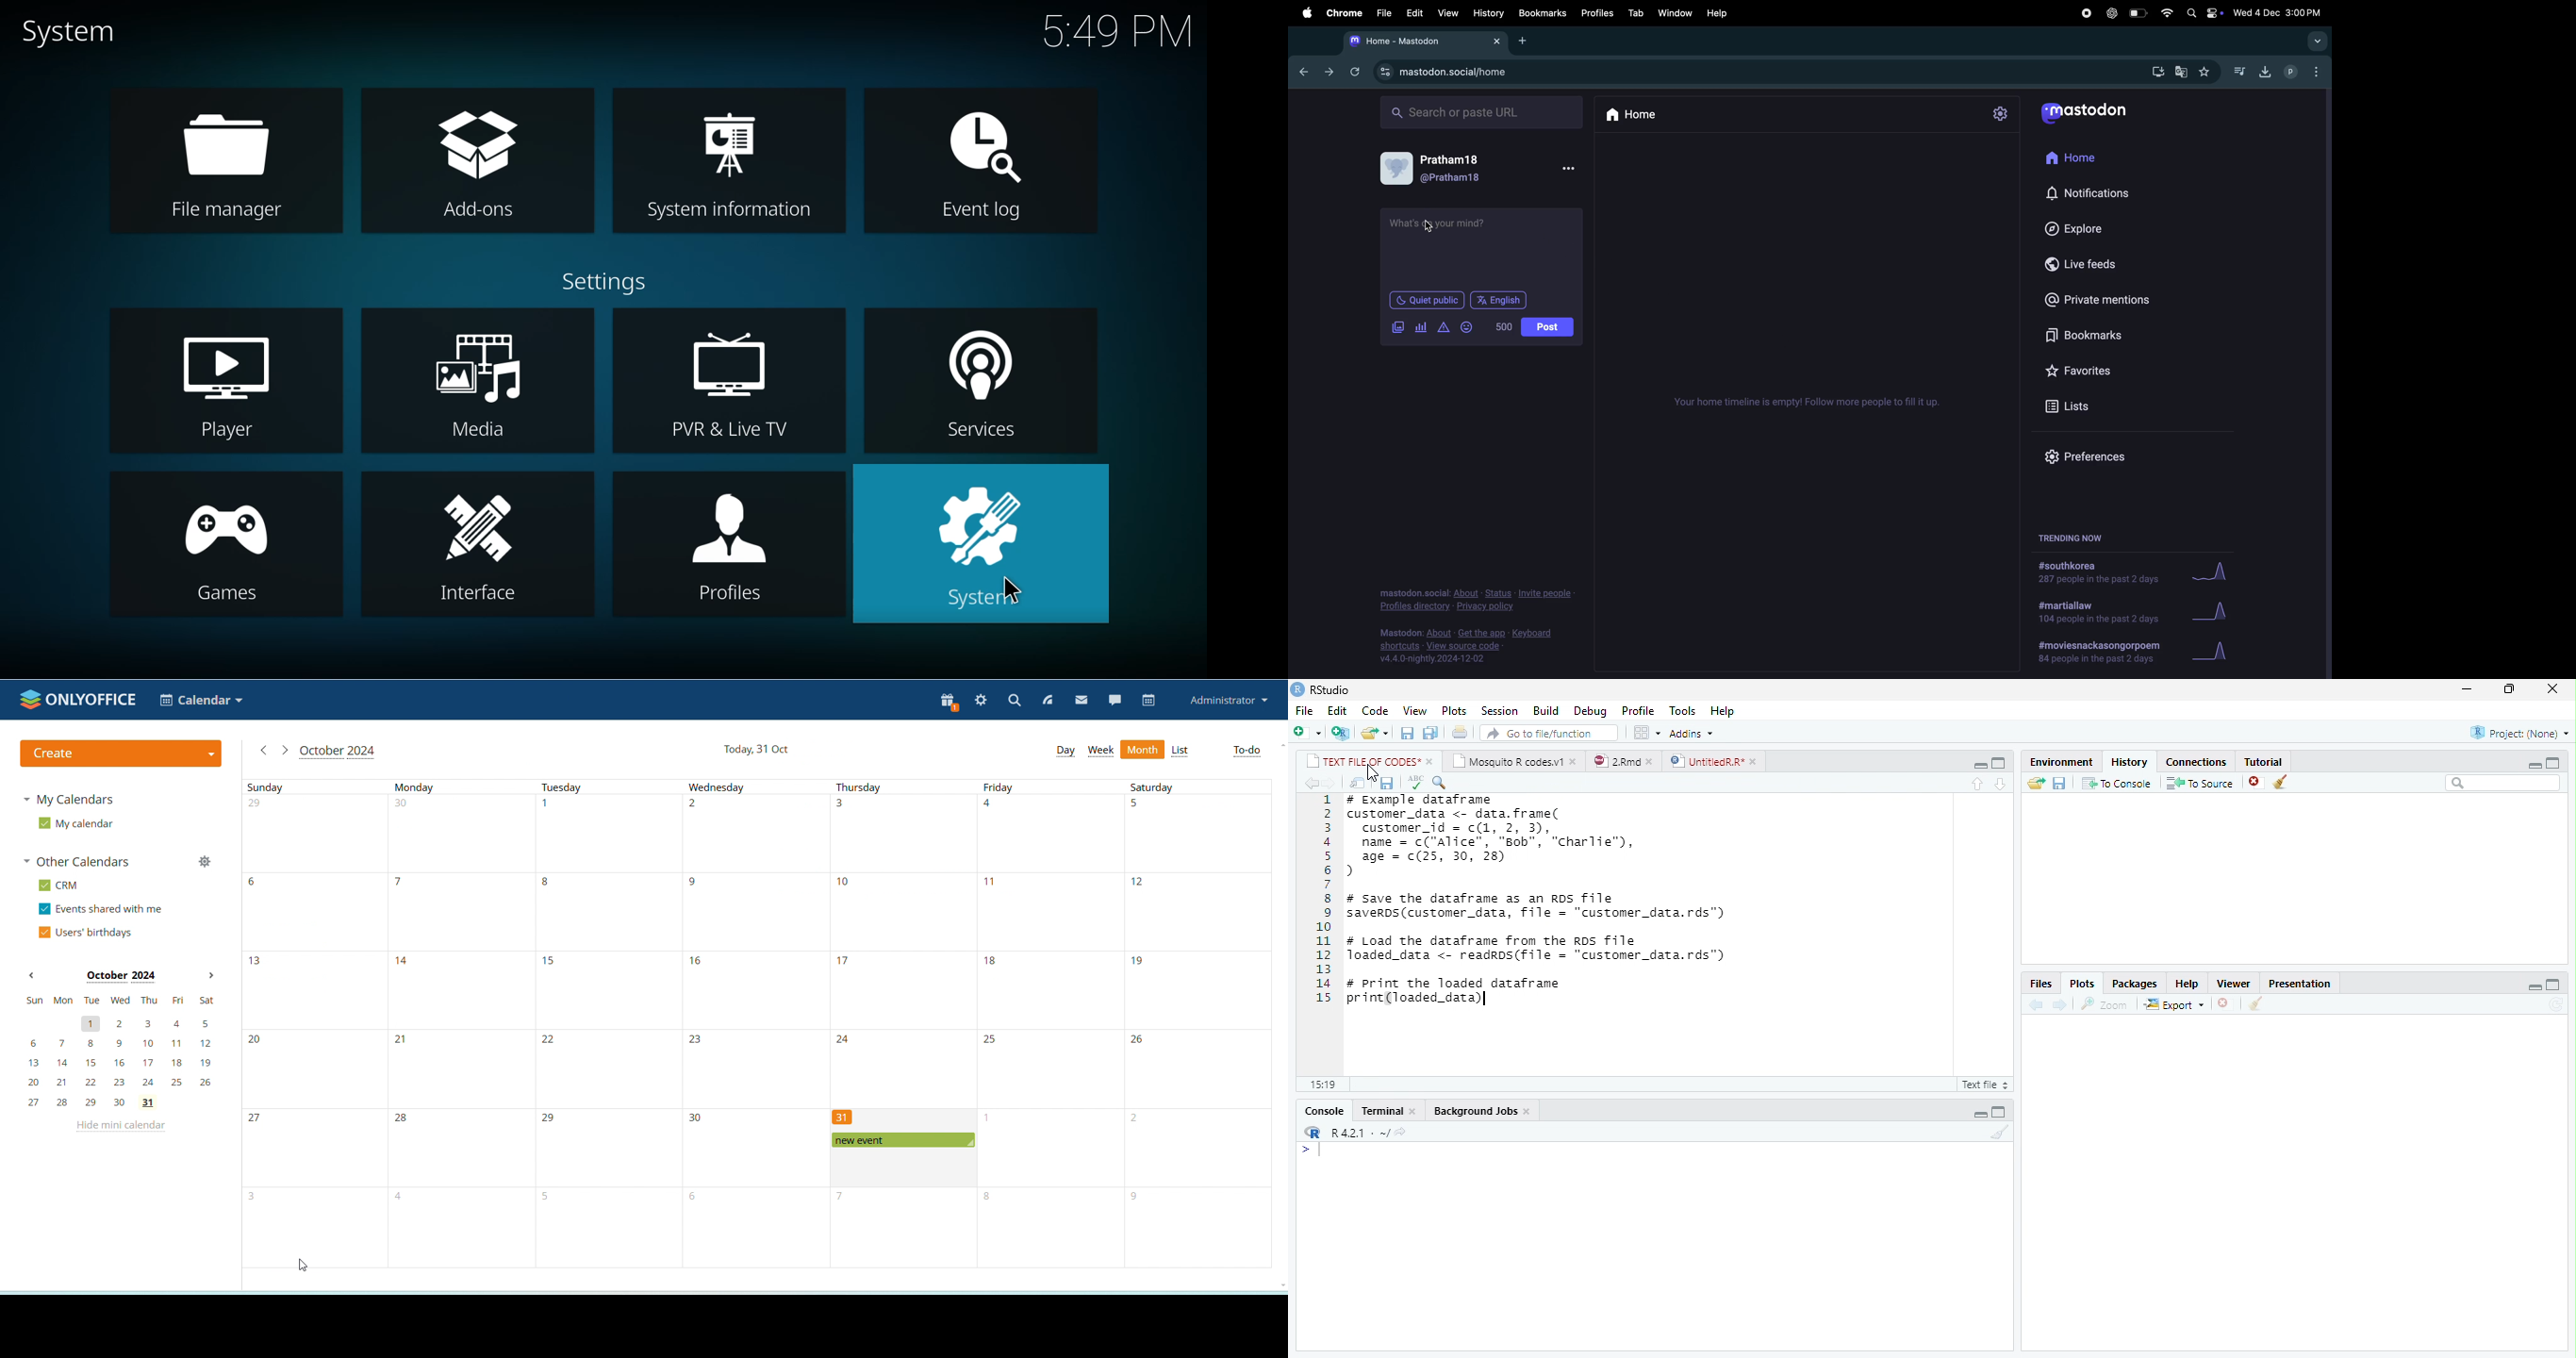  Describe the element at coordinates (1539, 949) in the screenshot. I see `# Load the dataframe from the RDs file
loaded_data <- readros(file = "customer_data.rds")` at that location.